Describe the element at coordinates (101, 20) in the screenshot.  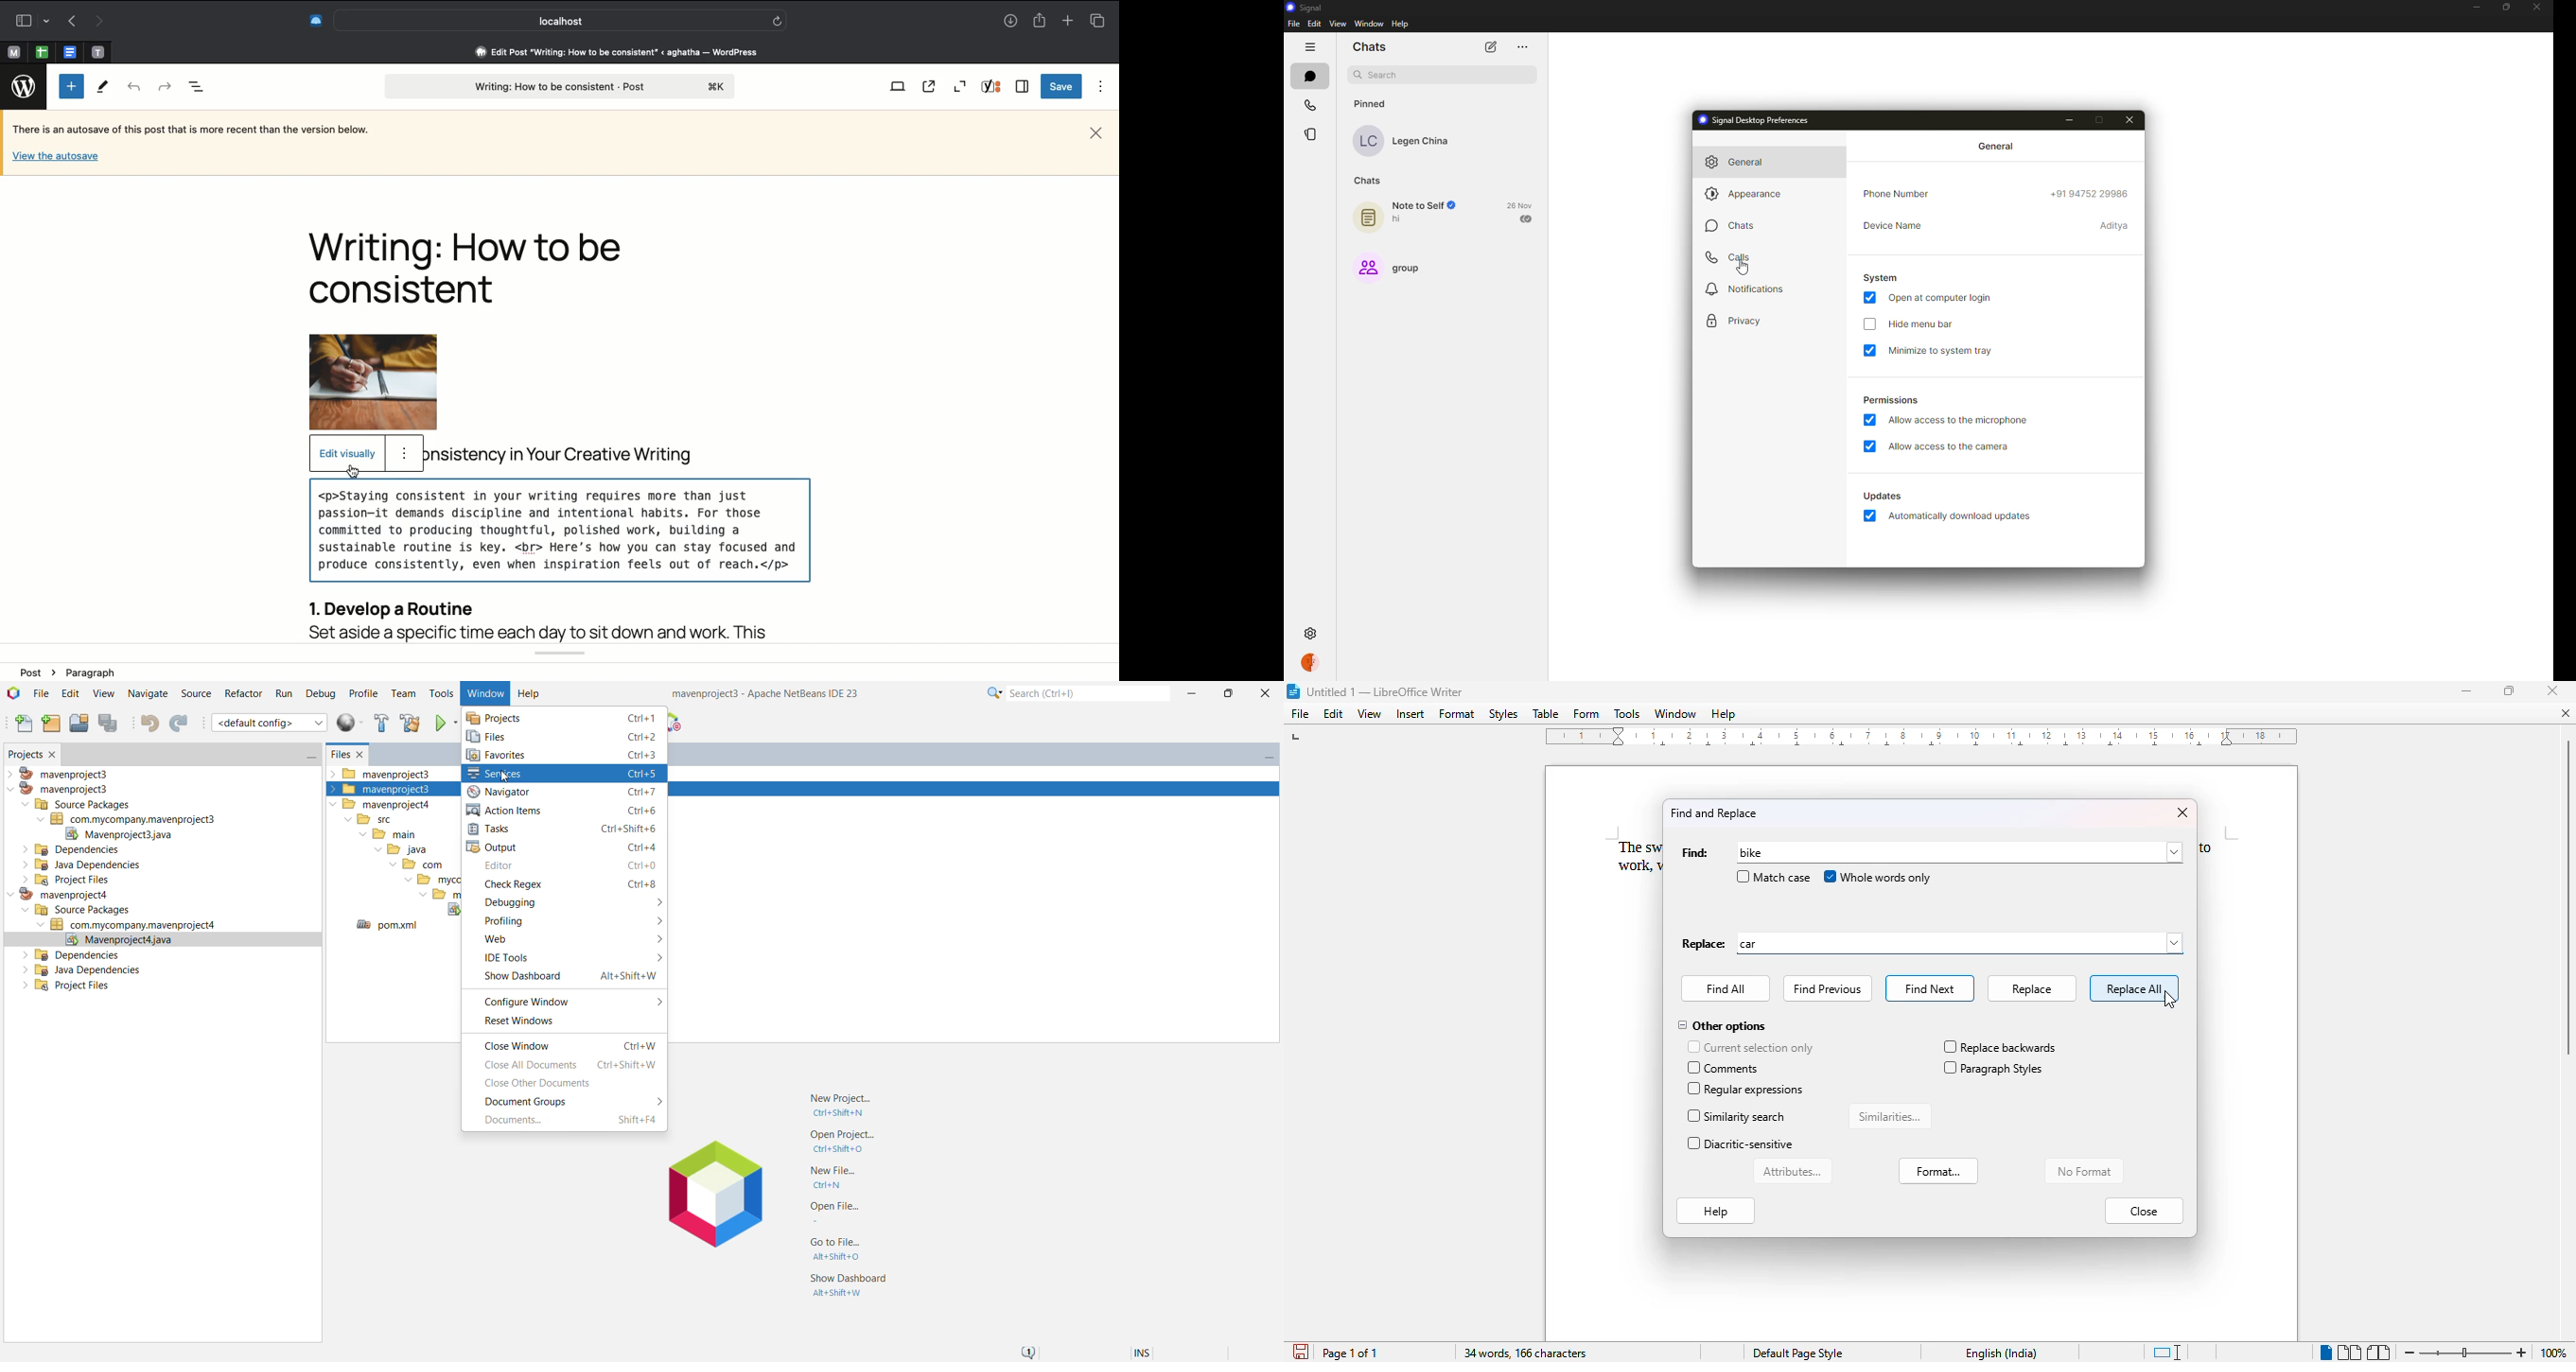
I see `Next page` at that location.